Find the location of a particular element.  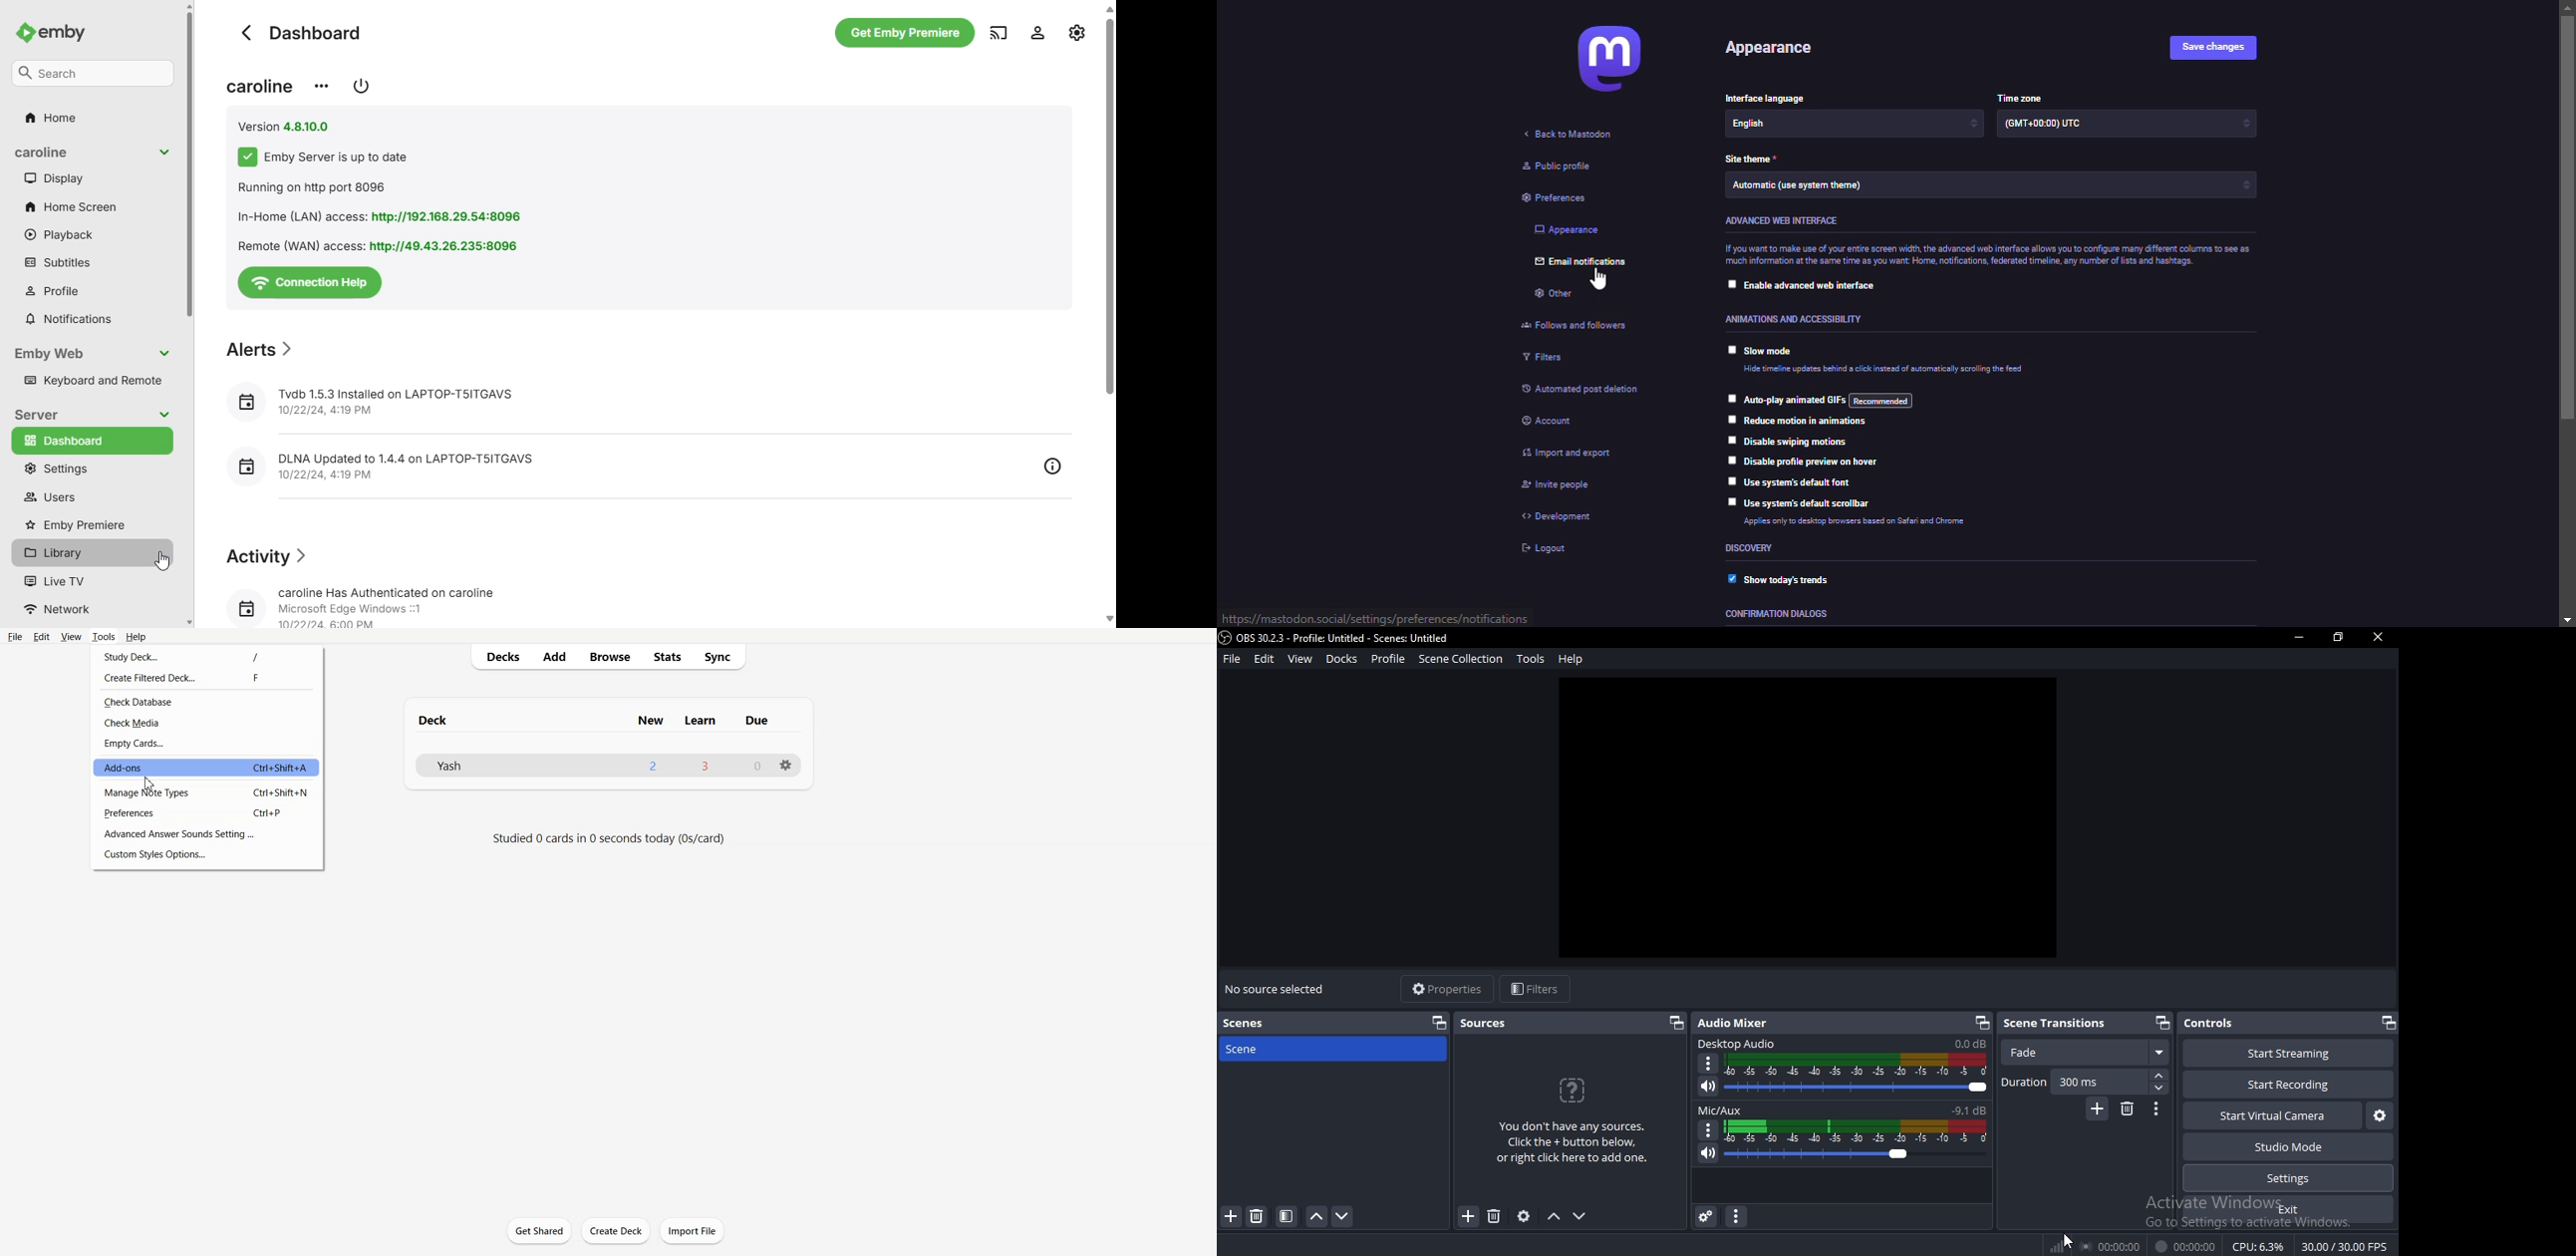

info is located at coordinates (611, 838).